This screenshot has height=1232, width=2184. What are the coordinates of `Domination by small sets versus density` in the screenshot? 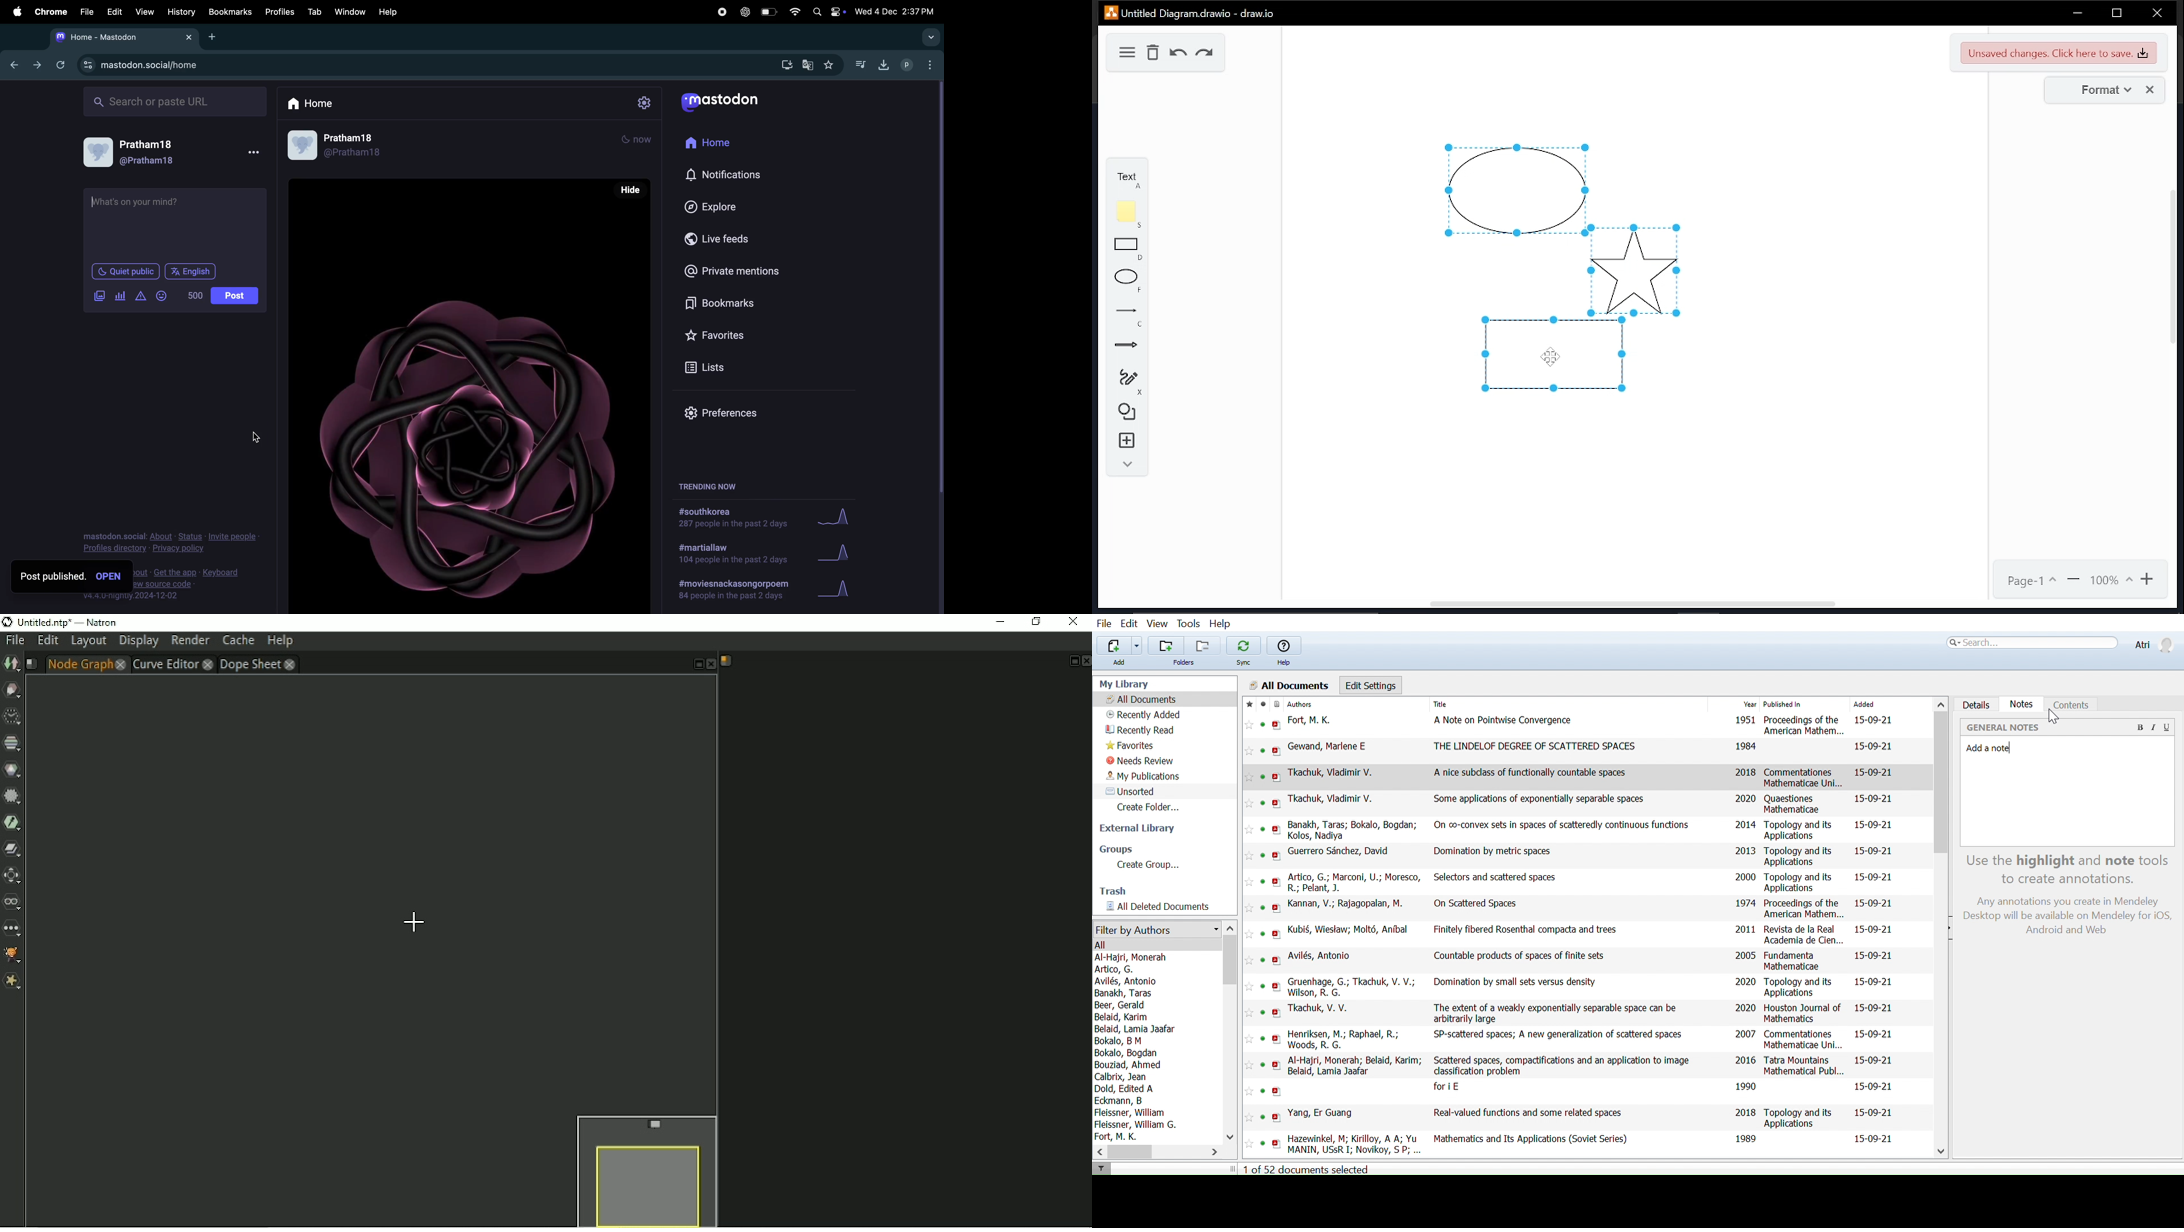 It's located at (1516, 983).